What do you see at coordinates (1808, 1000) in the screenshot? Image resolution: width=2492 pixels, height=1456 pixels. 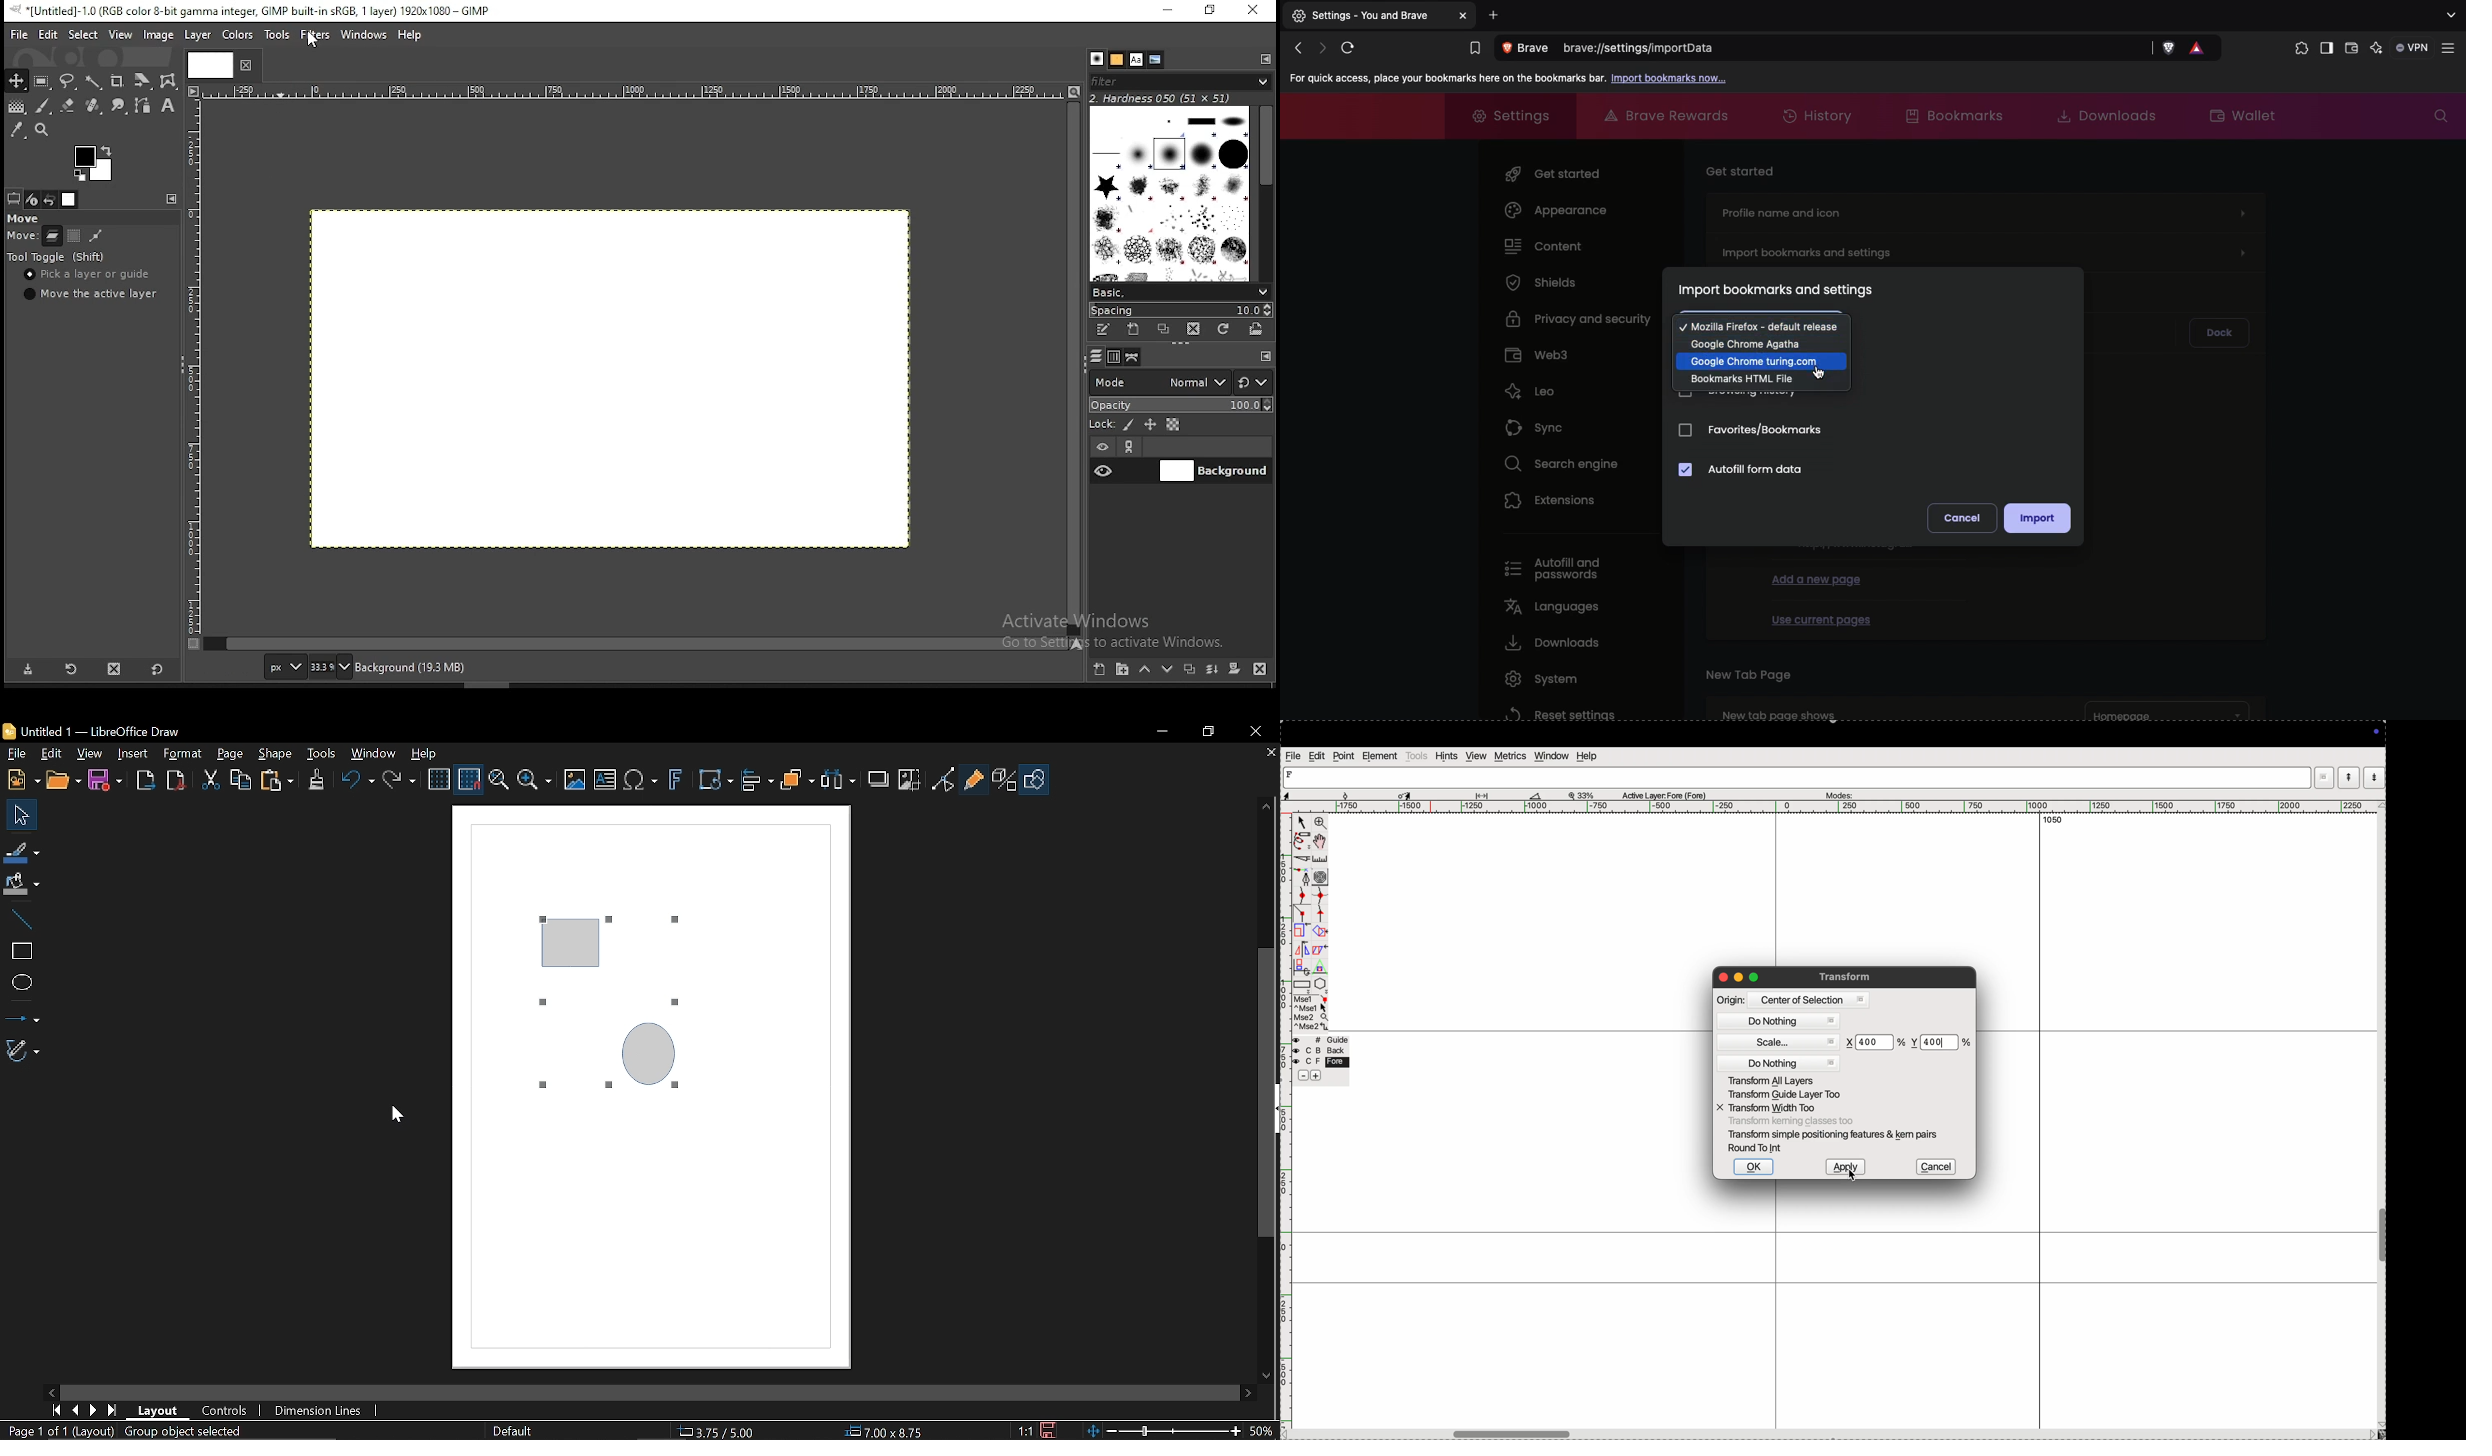 I see `centre of selsection` at bounding box center [1808, 1000].